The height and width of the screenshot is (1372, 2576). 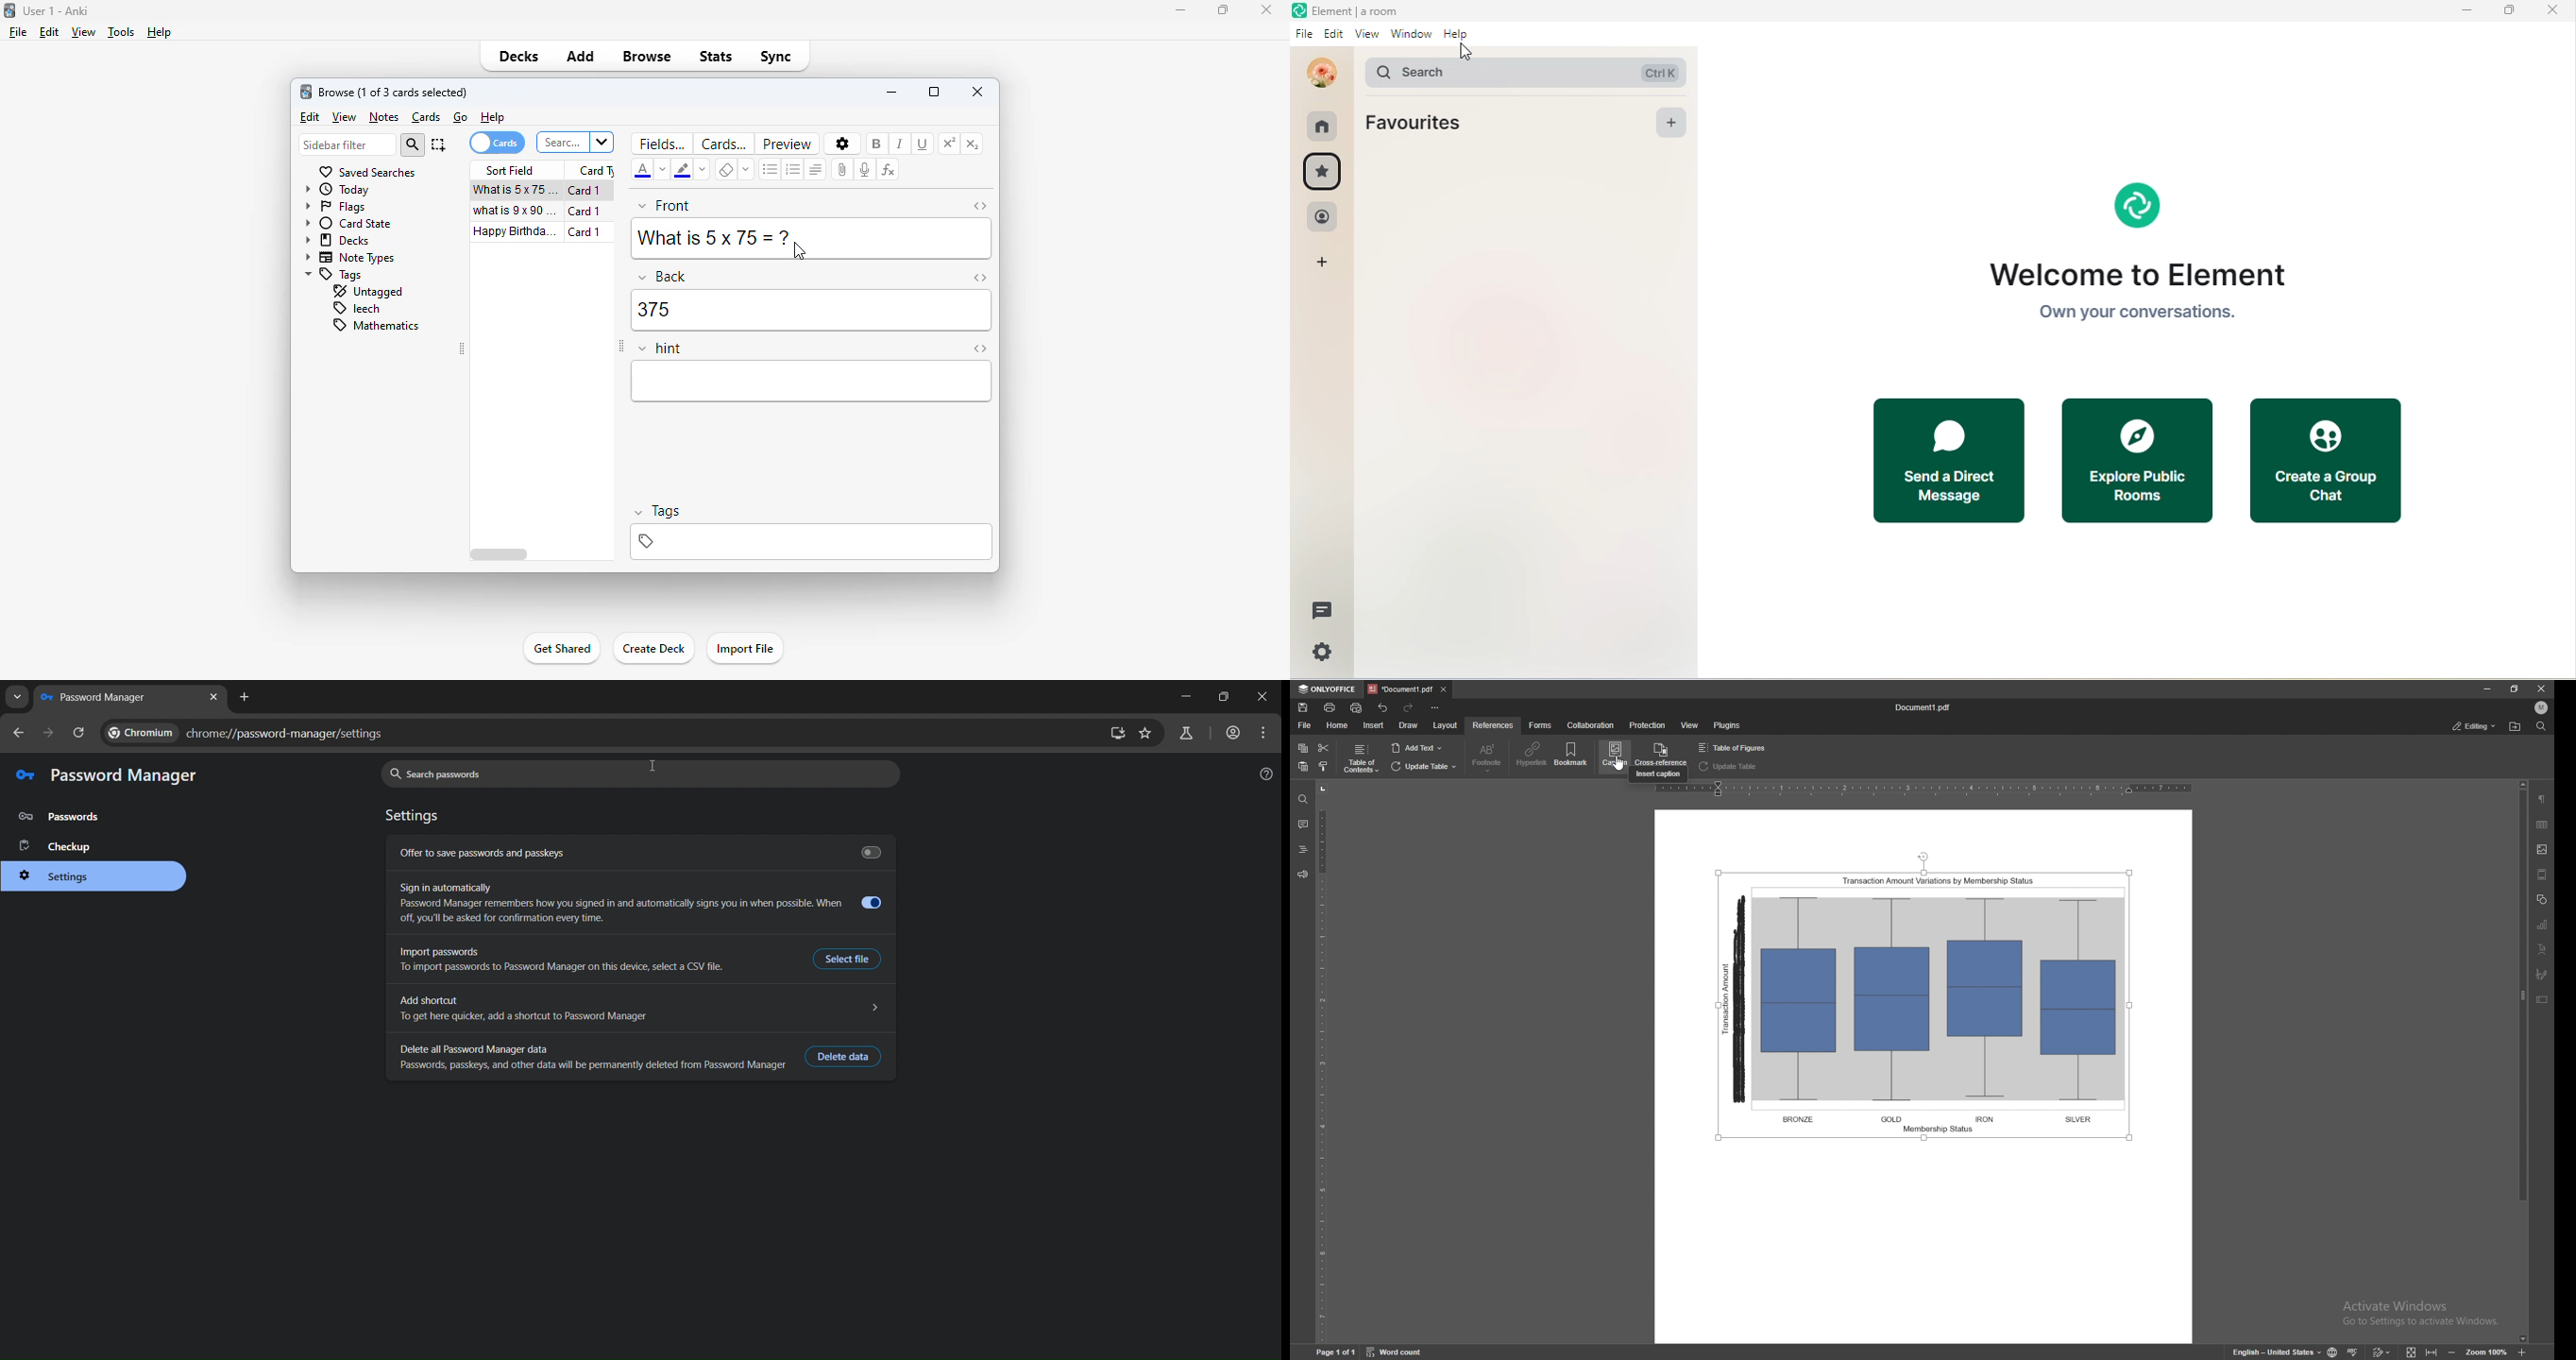 I want to click on maximize, so click(x=934, y=93).